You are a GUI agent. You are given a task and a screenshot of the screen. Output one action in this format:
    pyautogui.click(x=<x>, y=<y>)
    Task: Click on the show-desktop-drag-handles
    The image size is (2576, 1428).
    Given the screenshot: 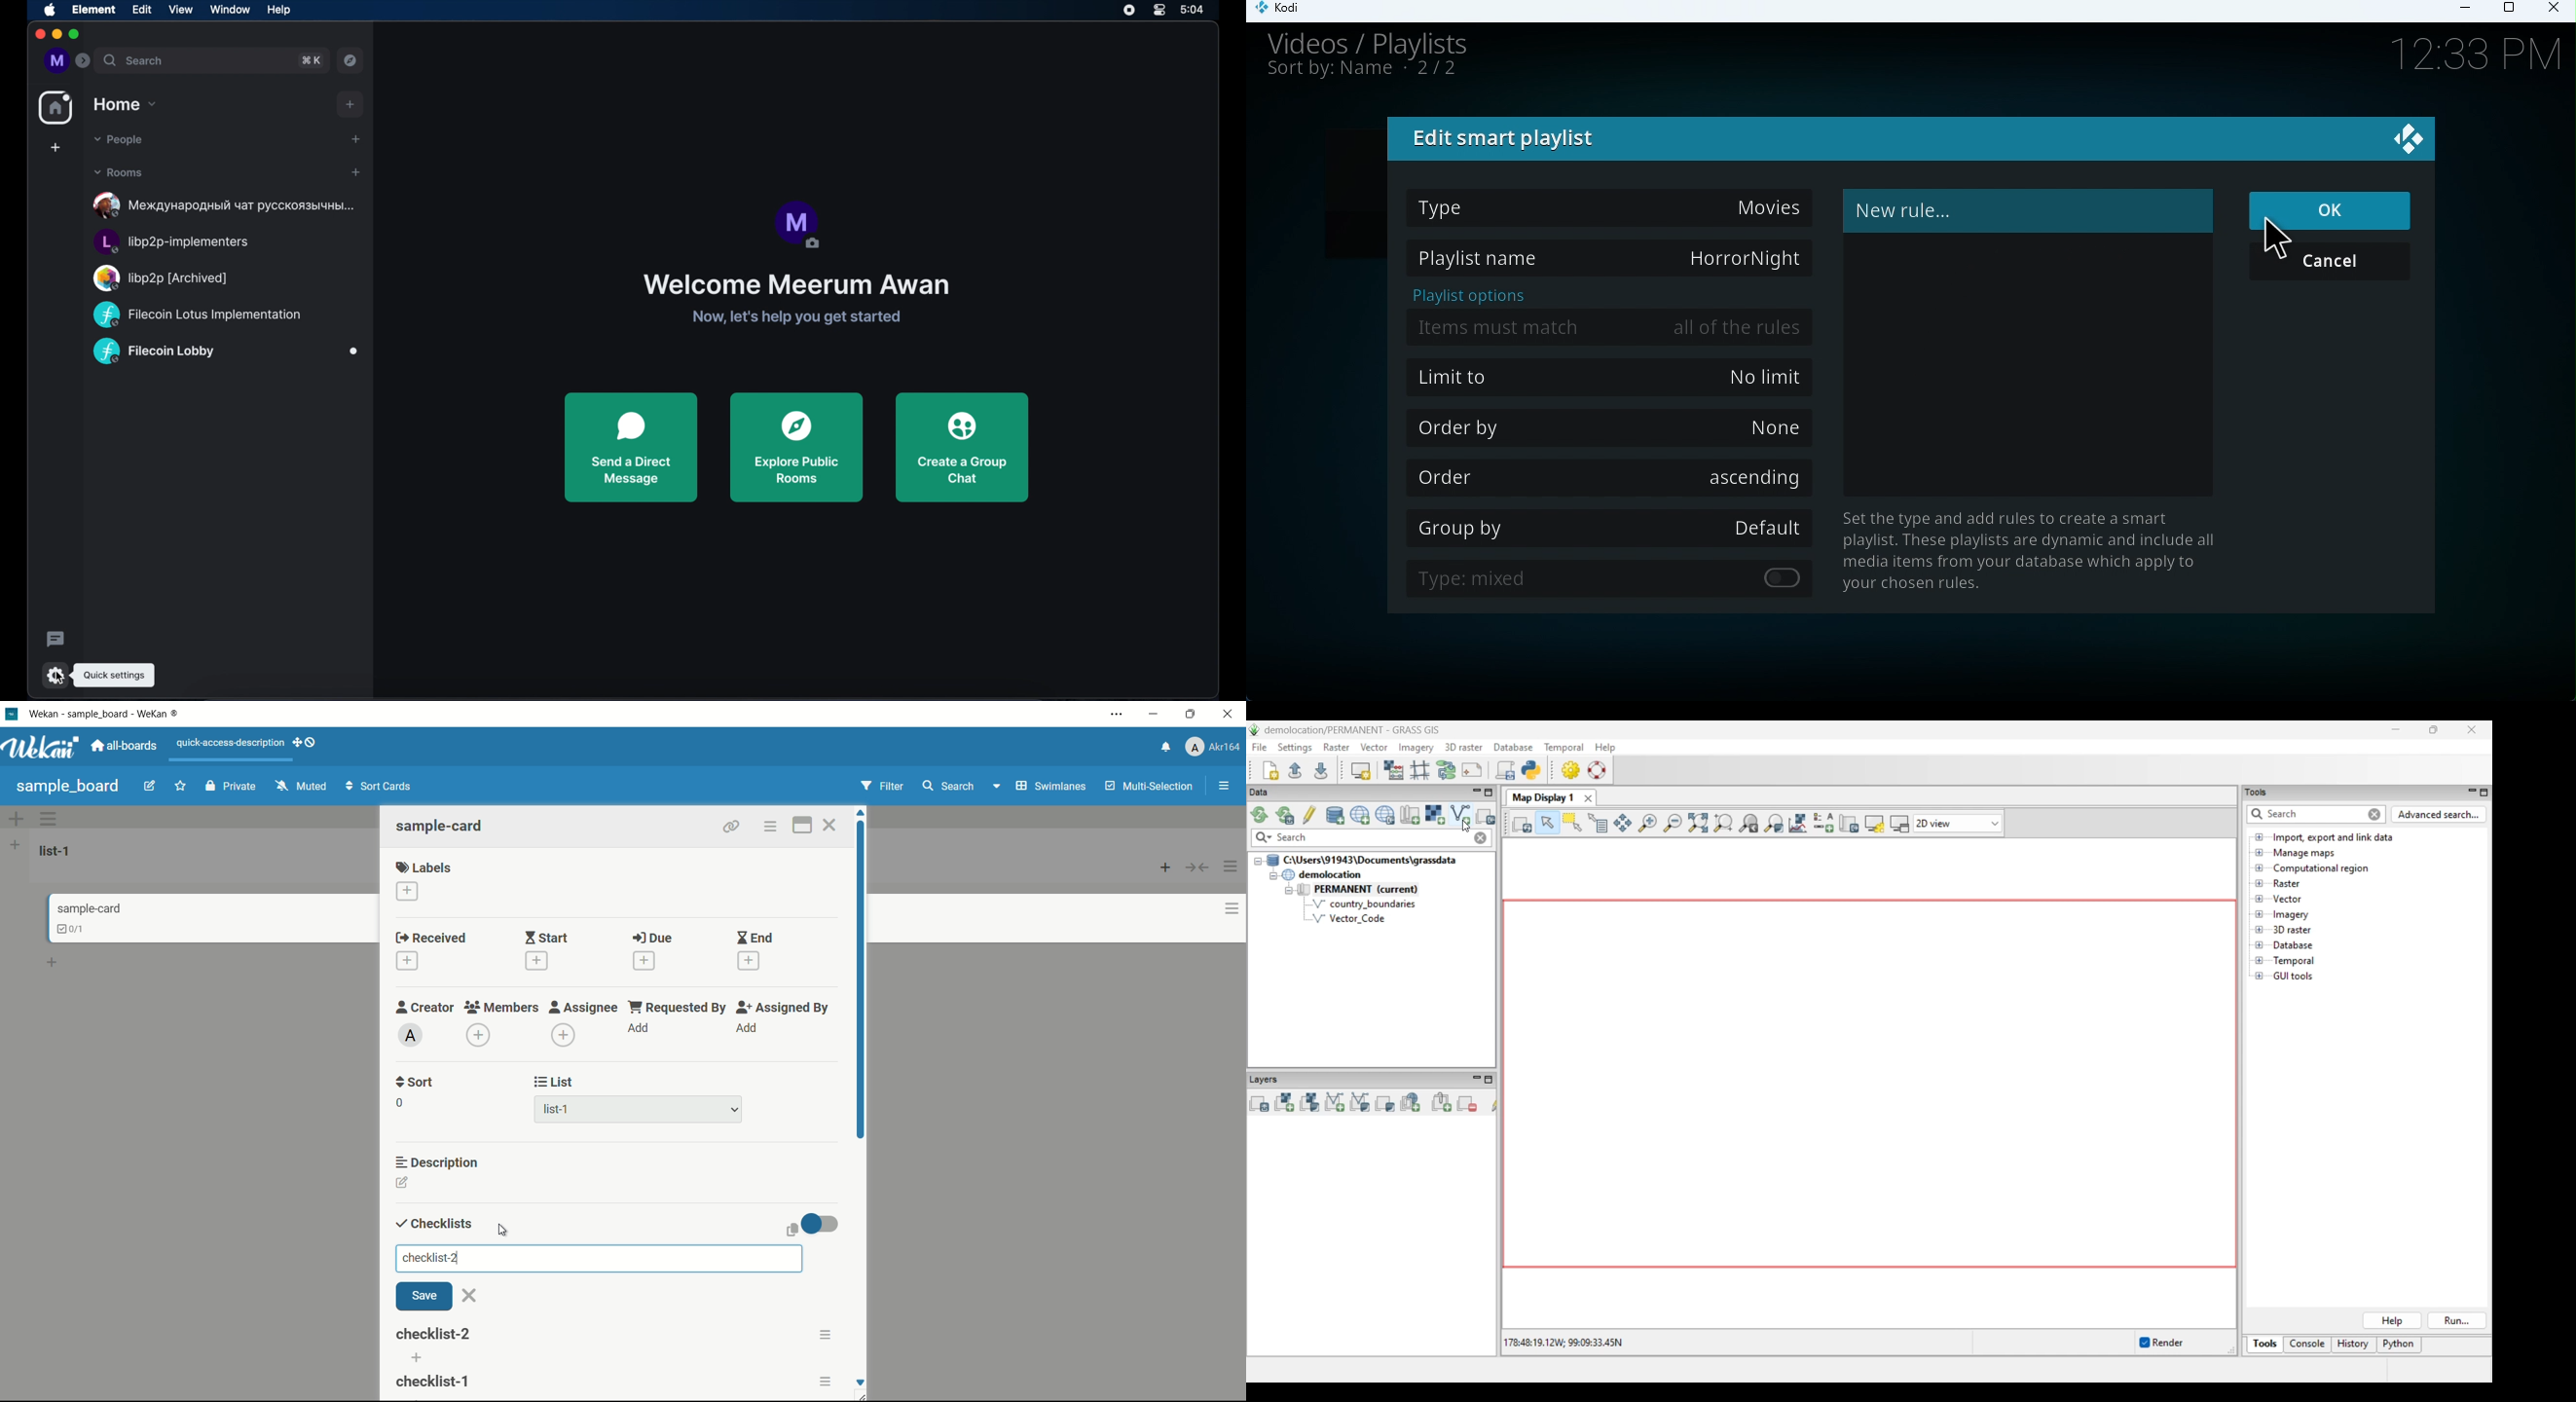 What is the action you would take?
    pyautogui.click(x=306, y=741)
    